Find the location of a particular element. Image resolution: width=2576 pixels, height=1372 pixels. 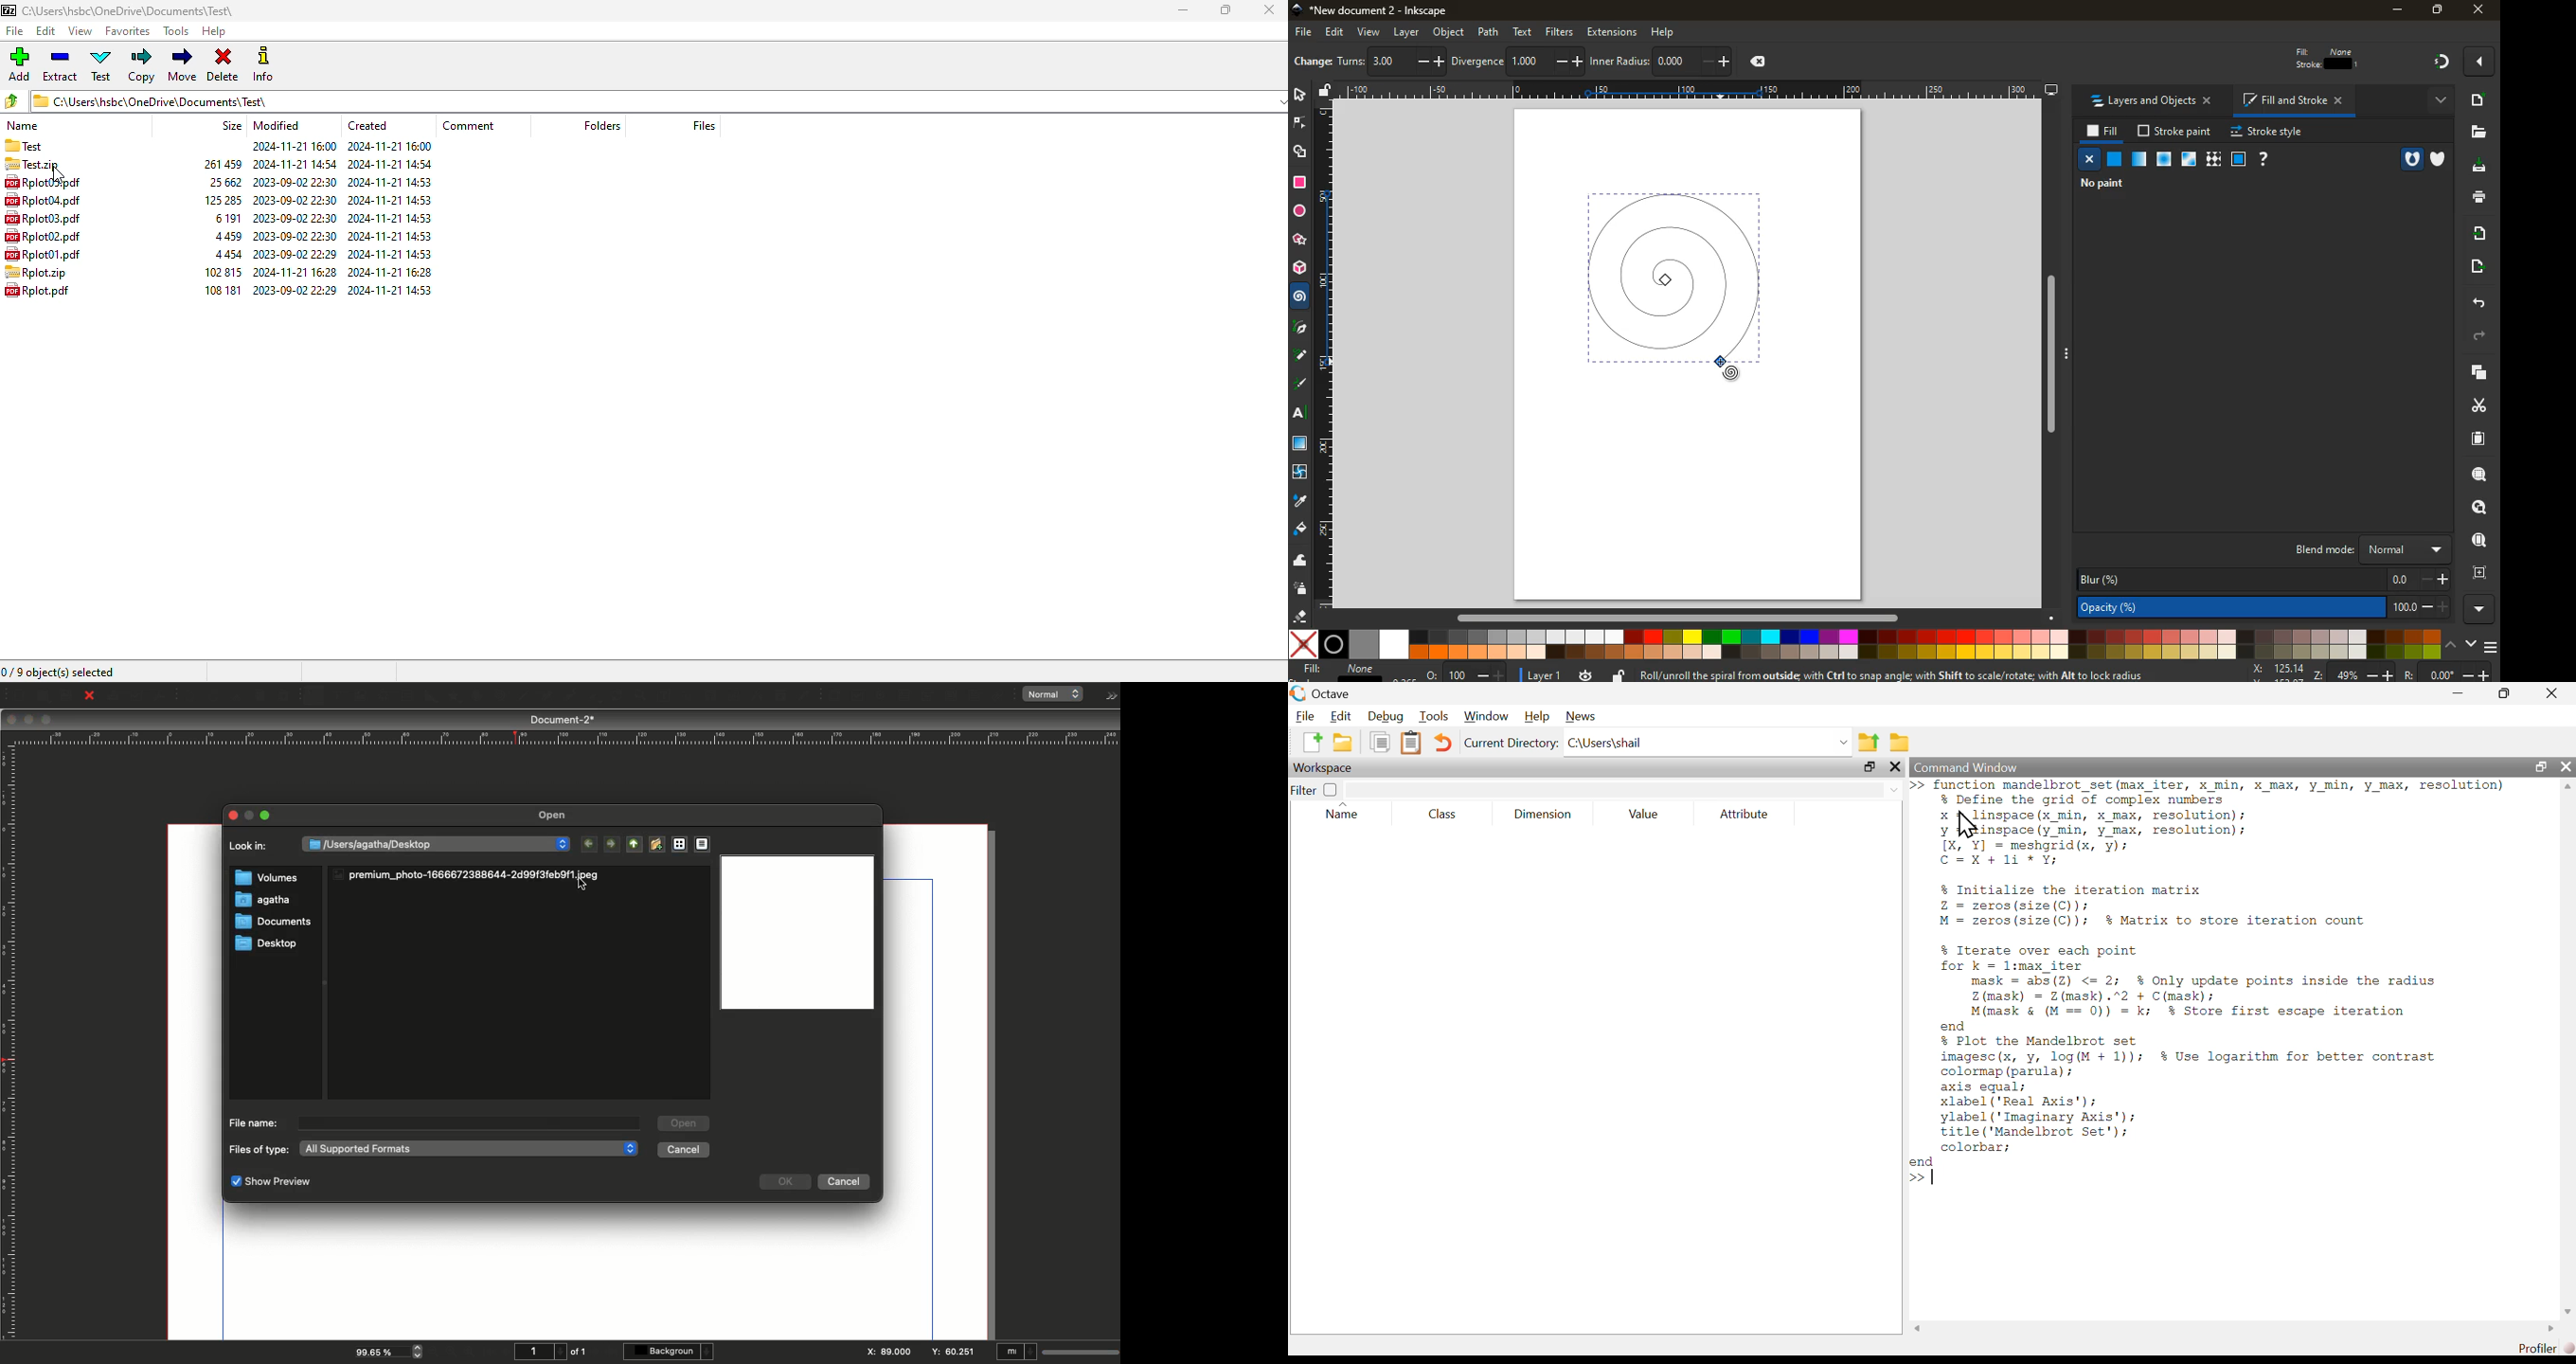

edit is located at coordinates (2481, 59).